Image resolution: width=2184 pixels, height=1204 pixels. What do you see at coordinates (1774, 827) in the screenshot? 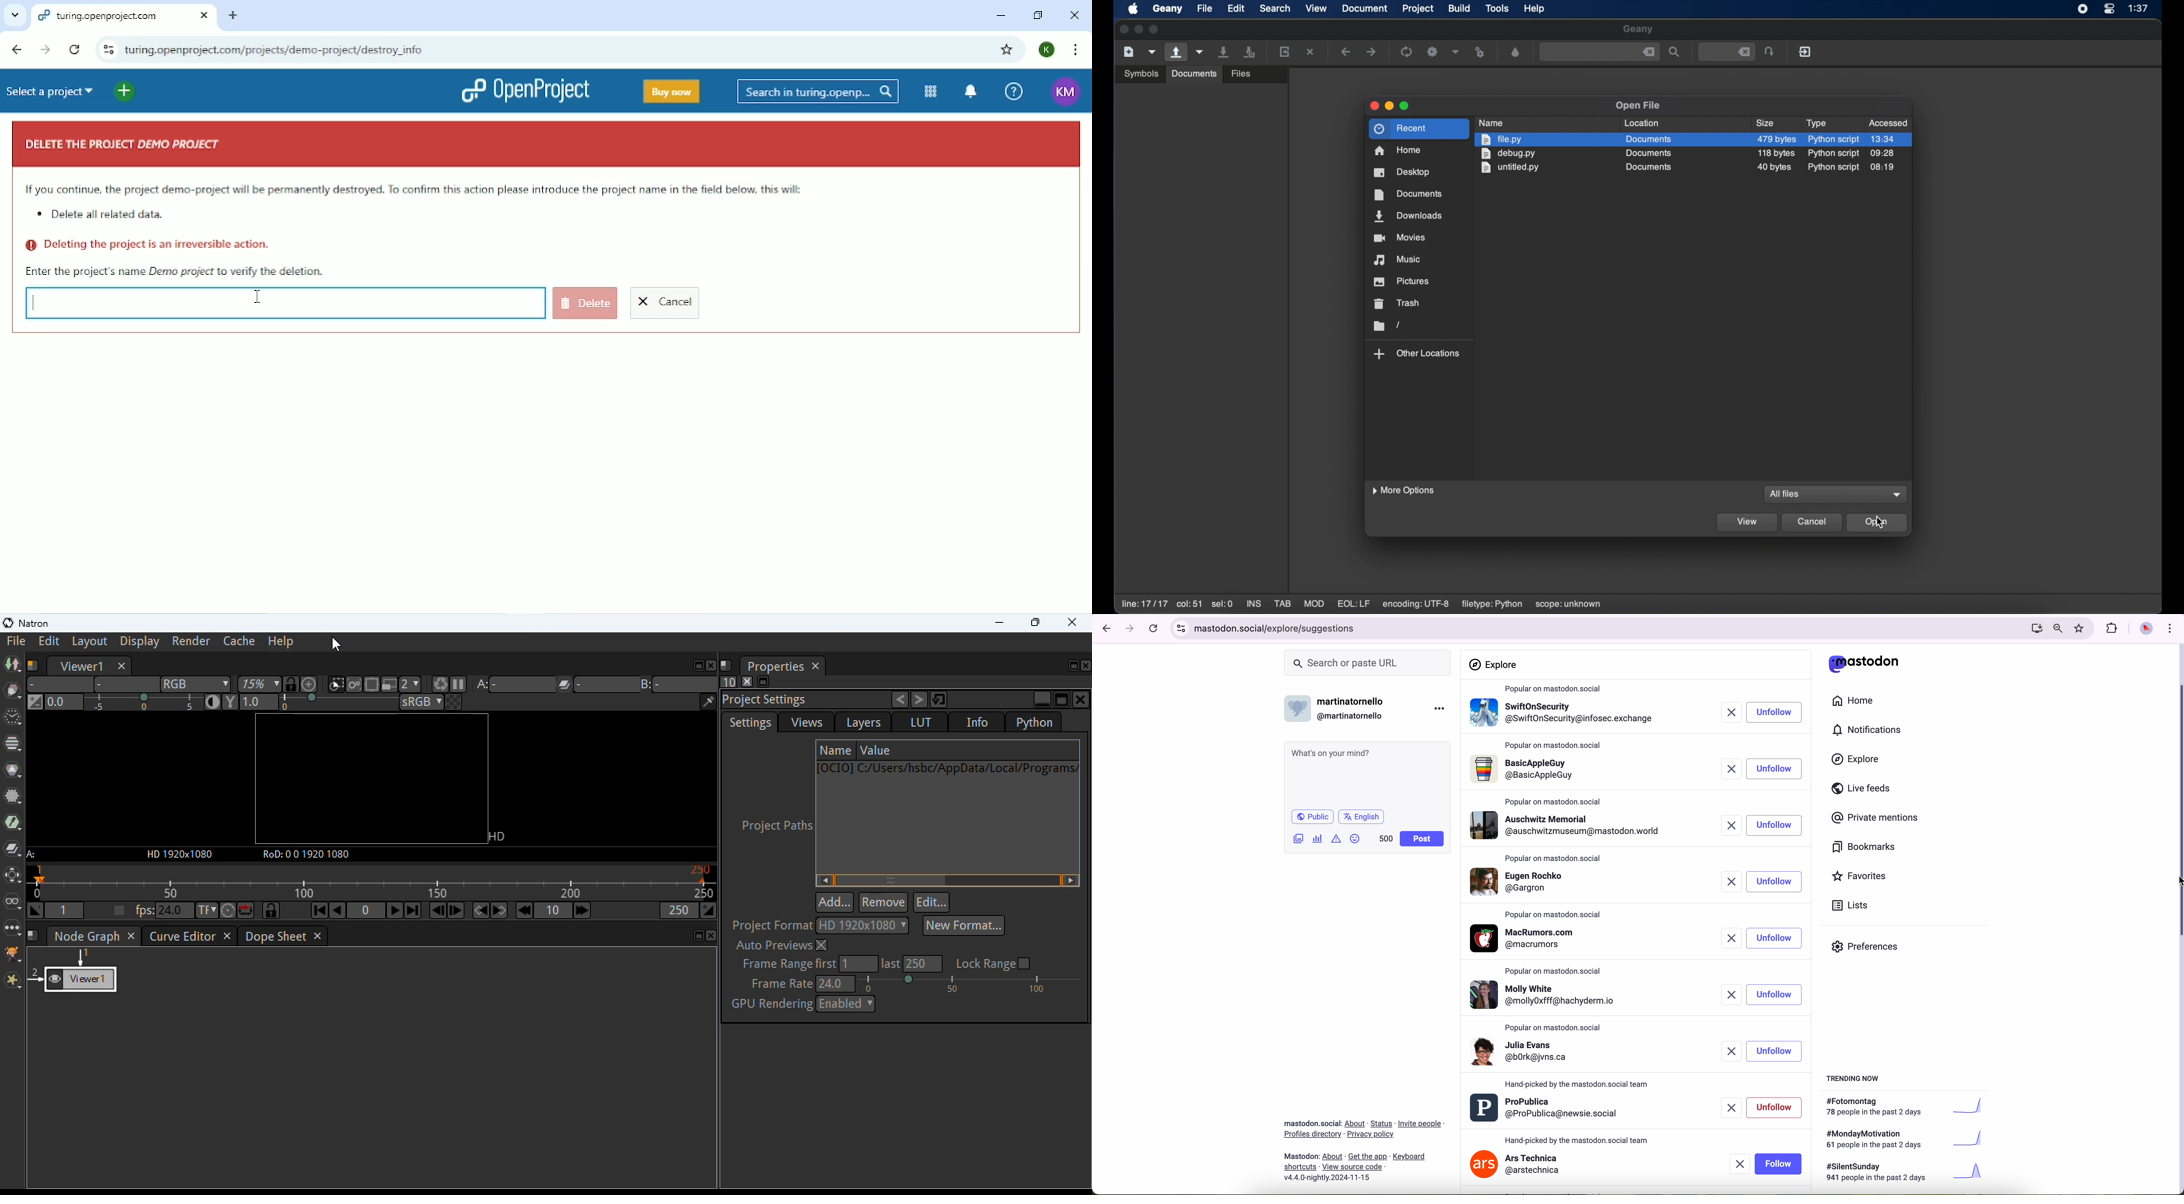
I see `unfollow` at bounding box center [1774, 827].